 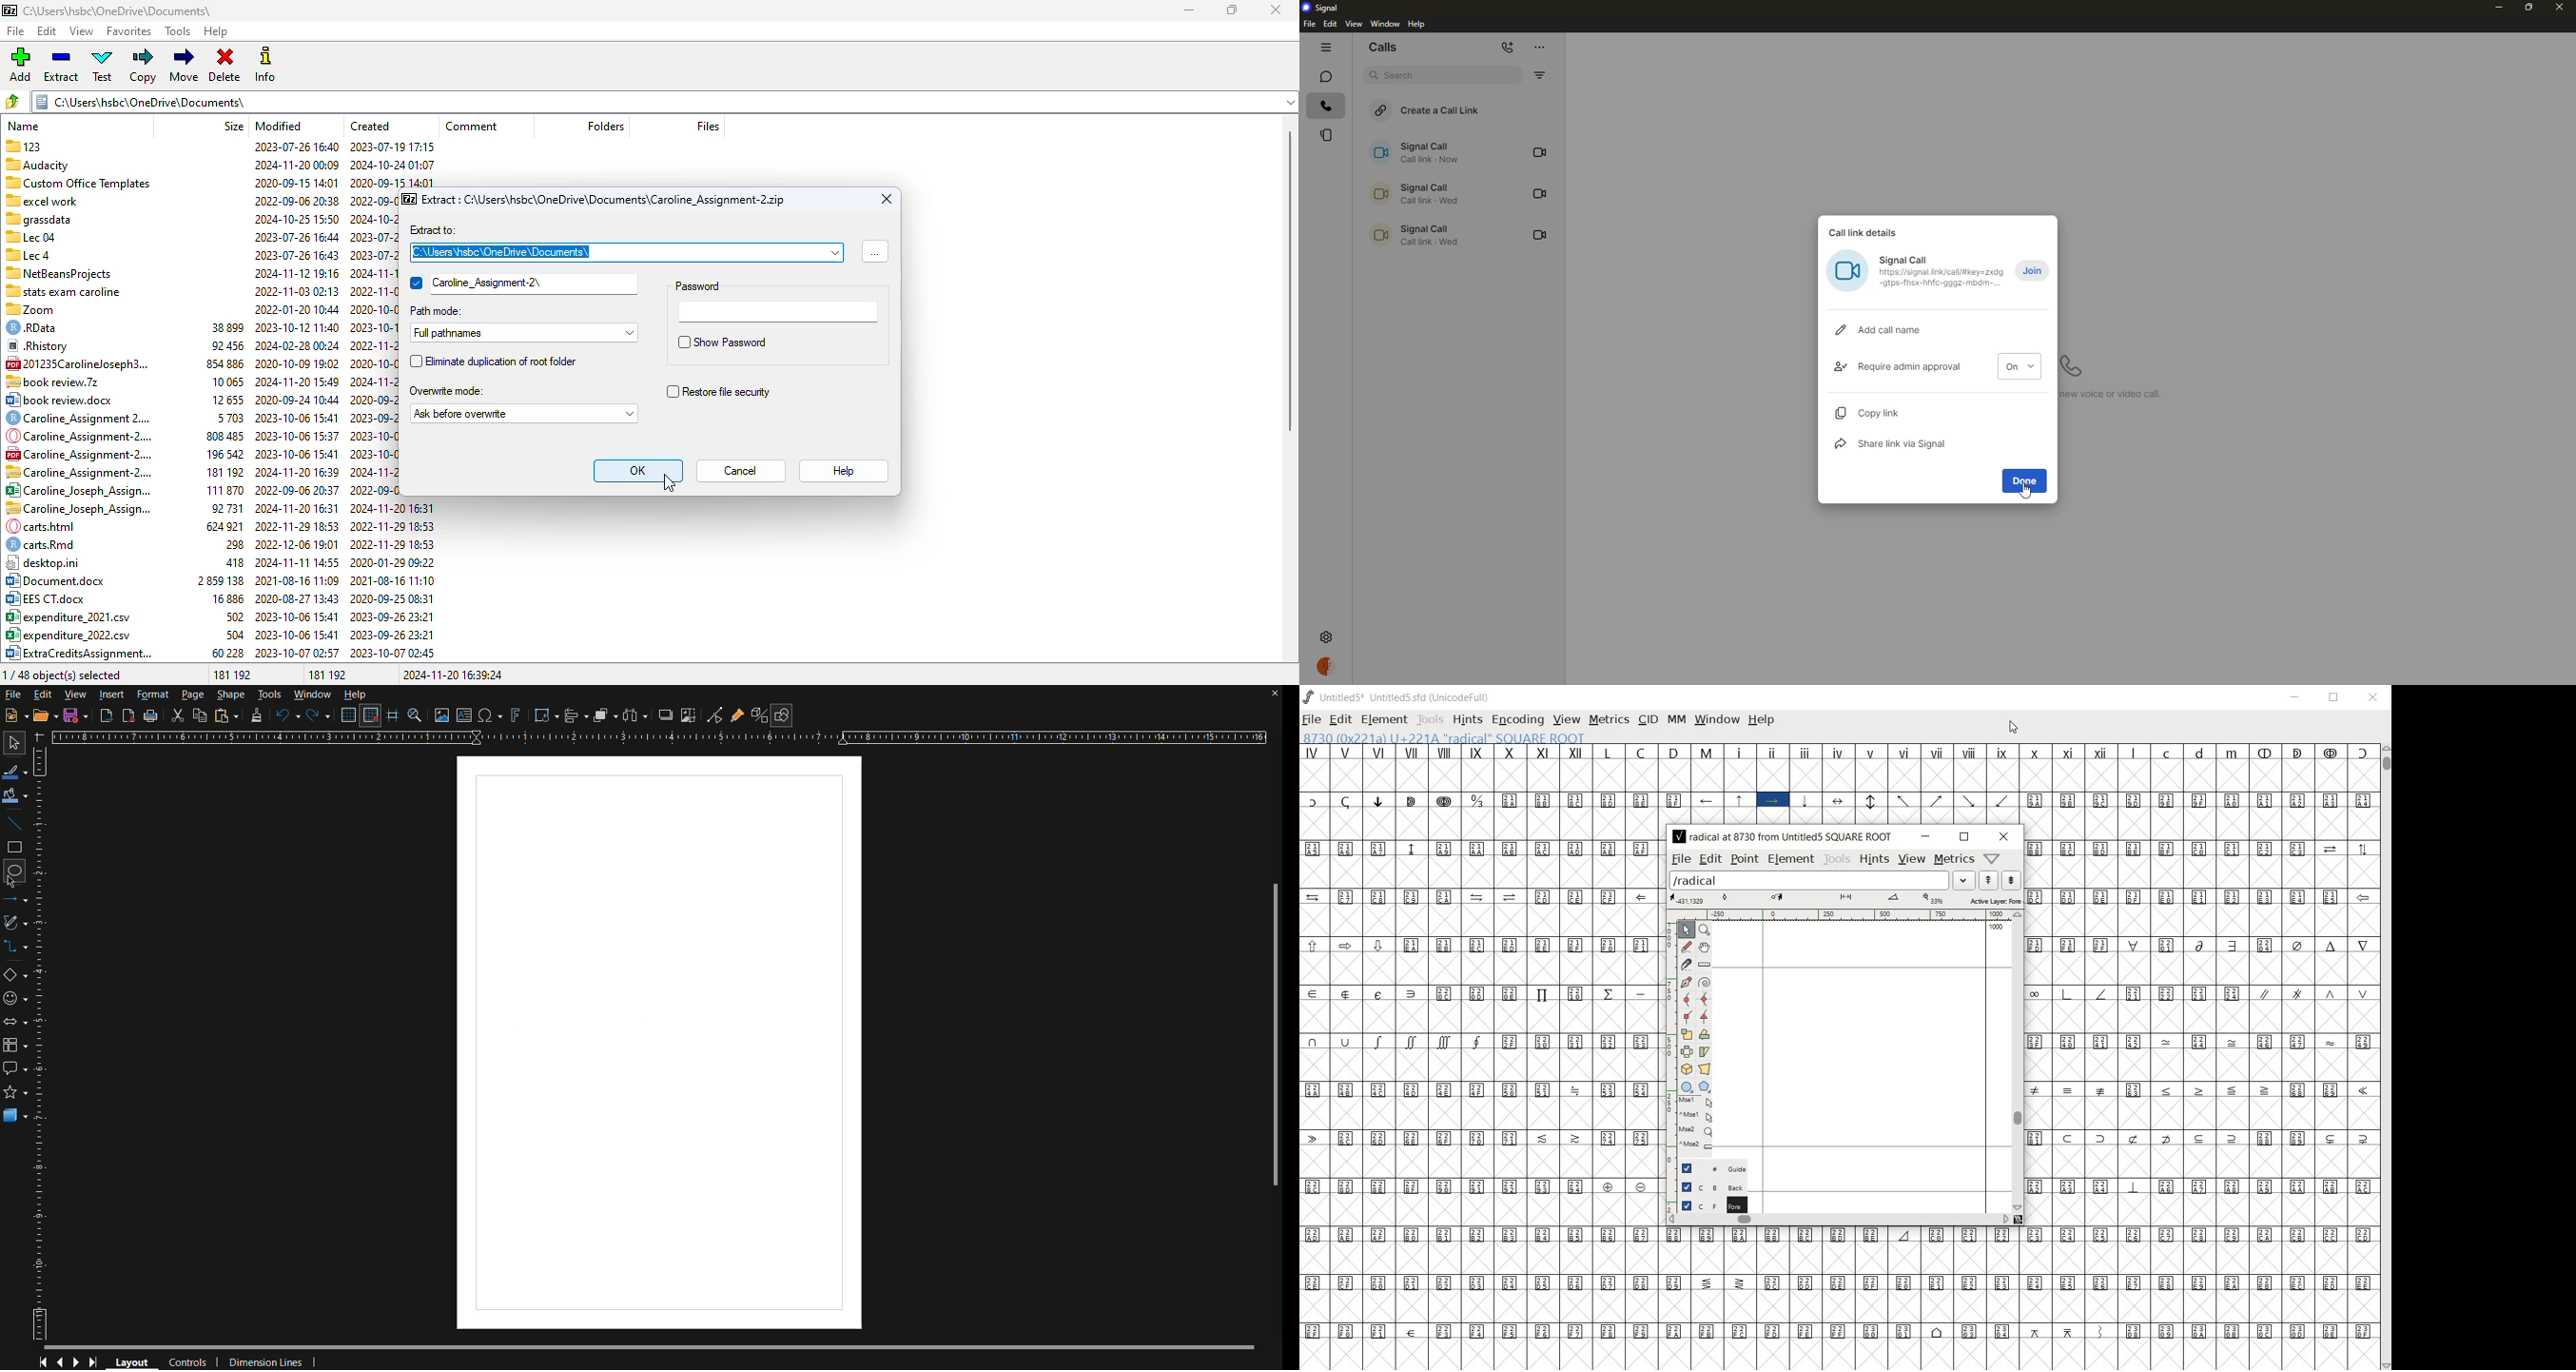 I want to click on Arrange, so click(x=603, y=715).